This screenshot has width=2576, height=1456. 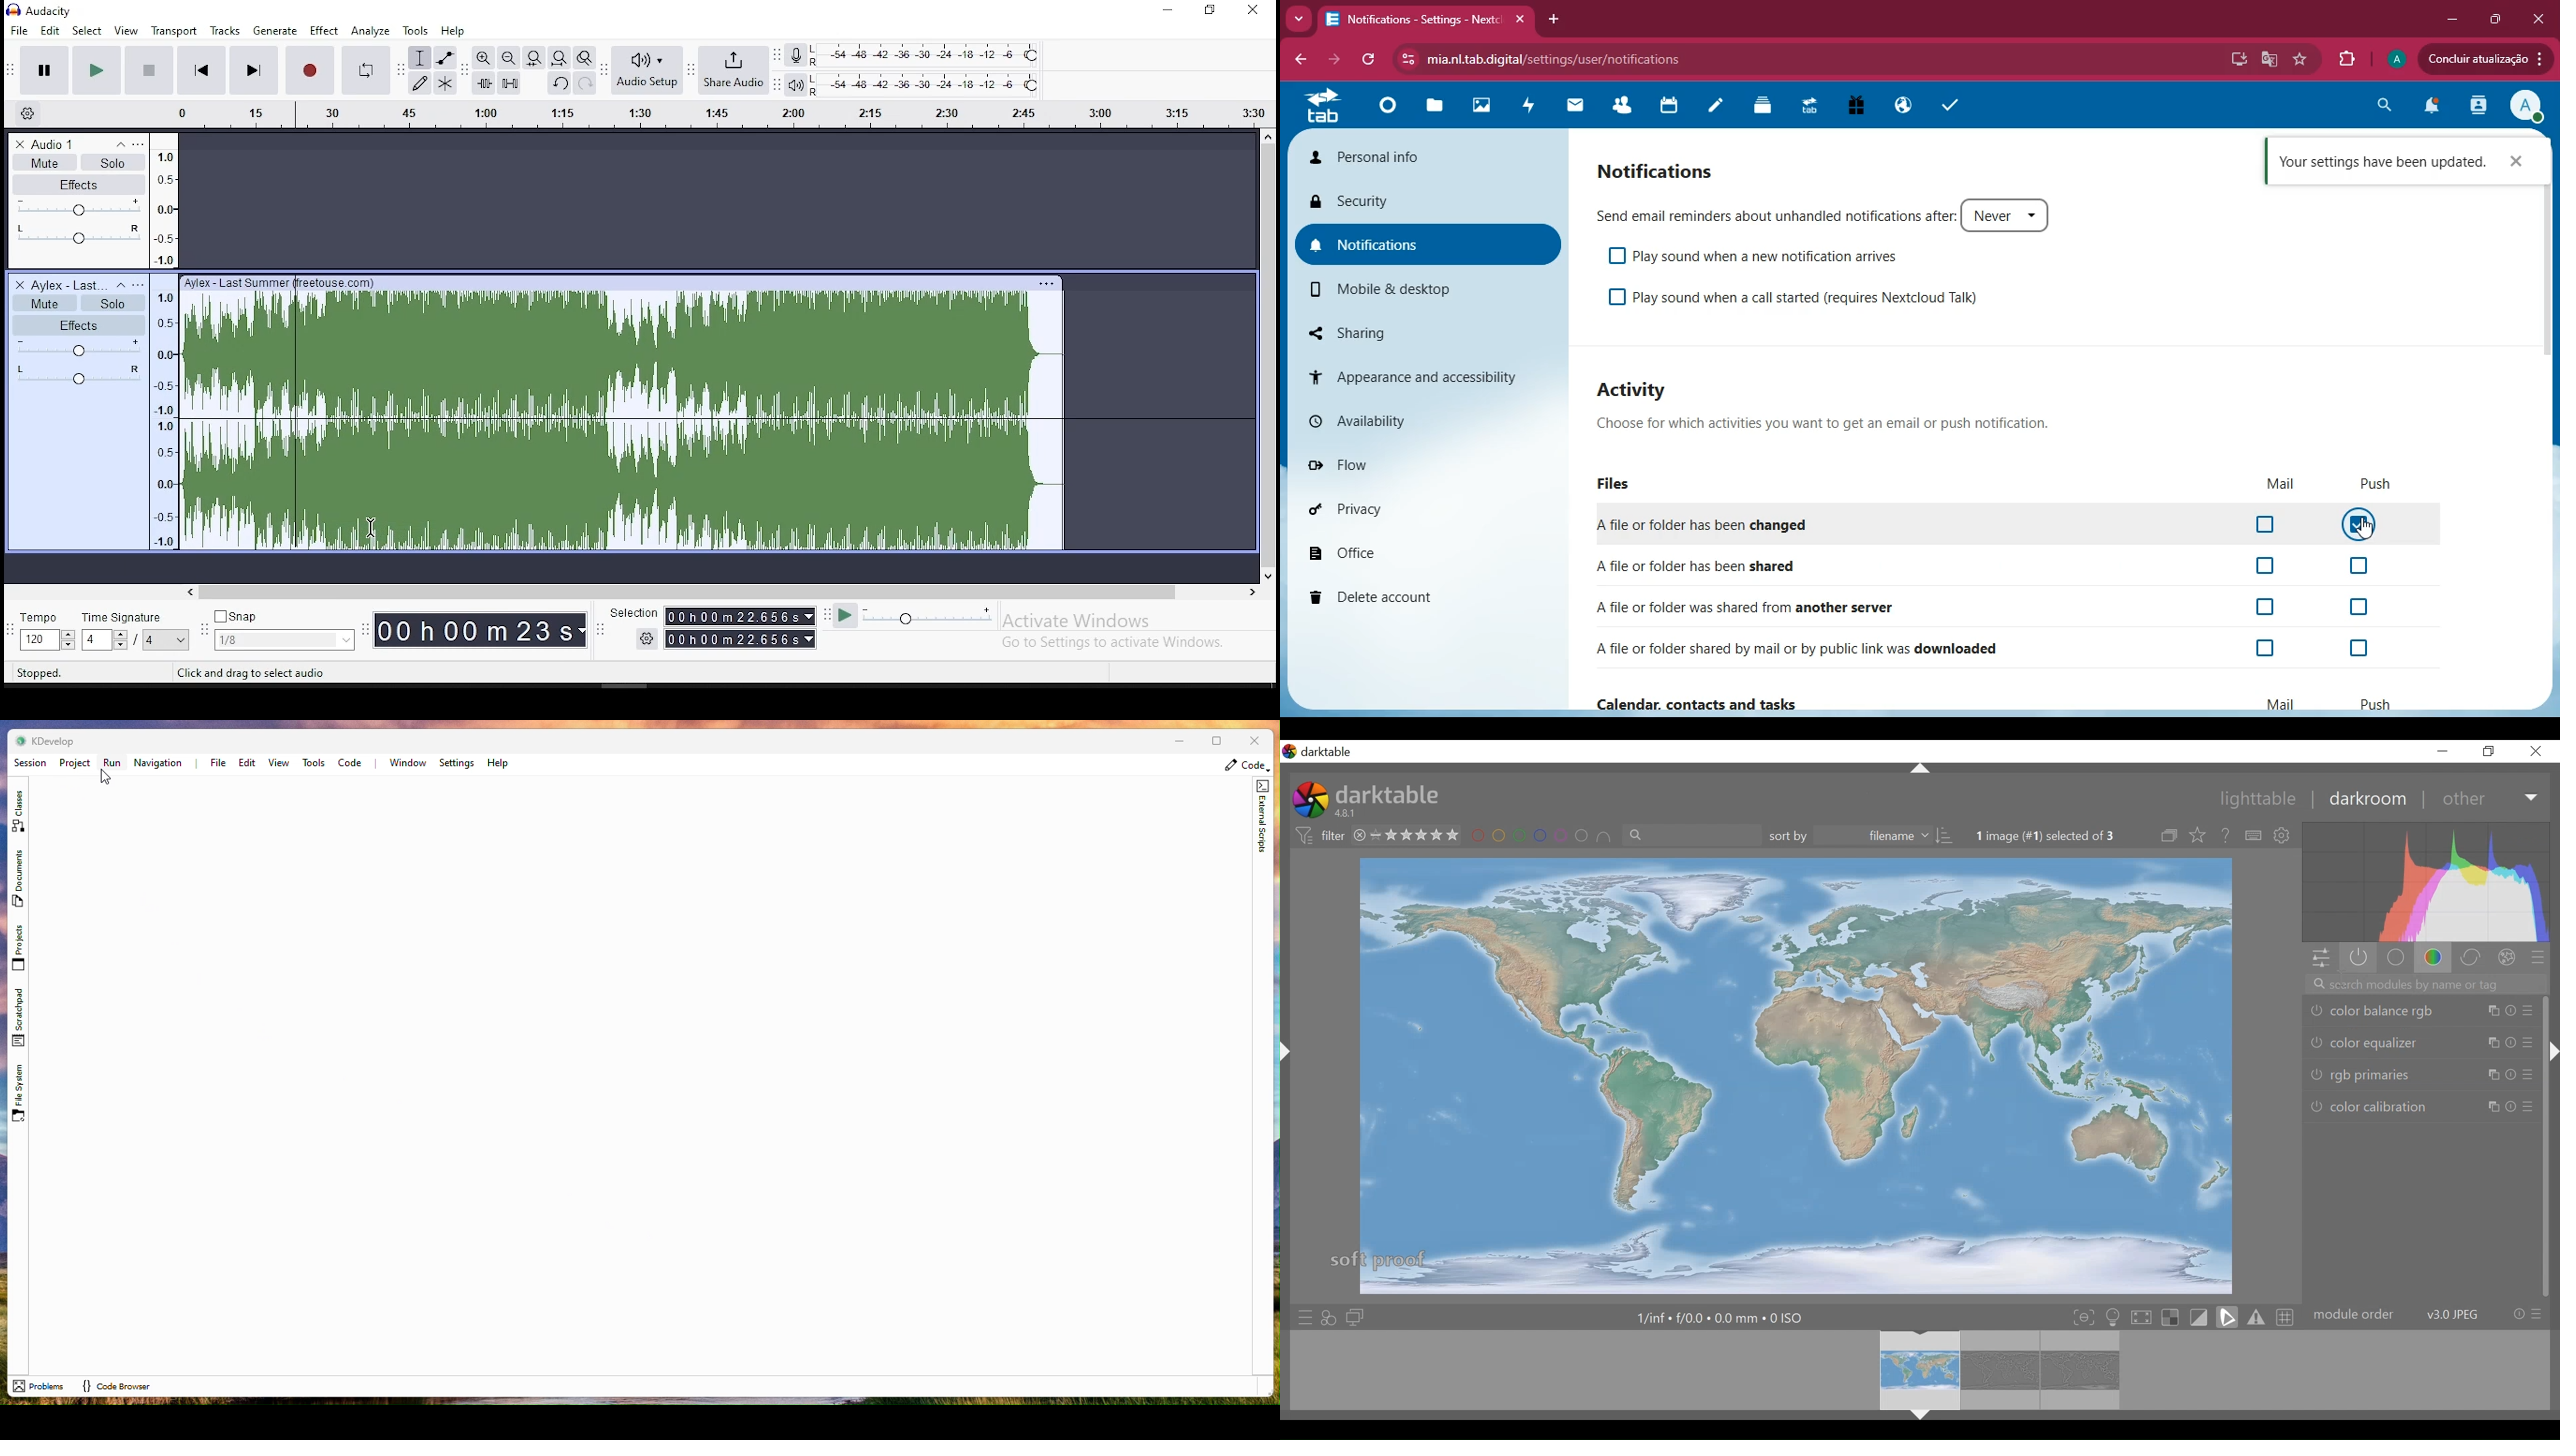 I want to click on volume, so click(x=78, y=208).